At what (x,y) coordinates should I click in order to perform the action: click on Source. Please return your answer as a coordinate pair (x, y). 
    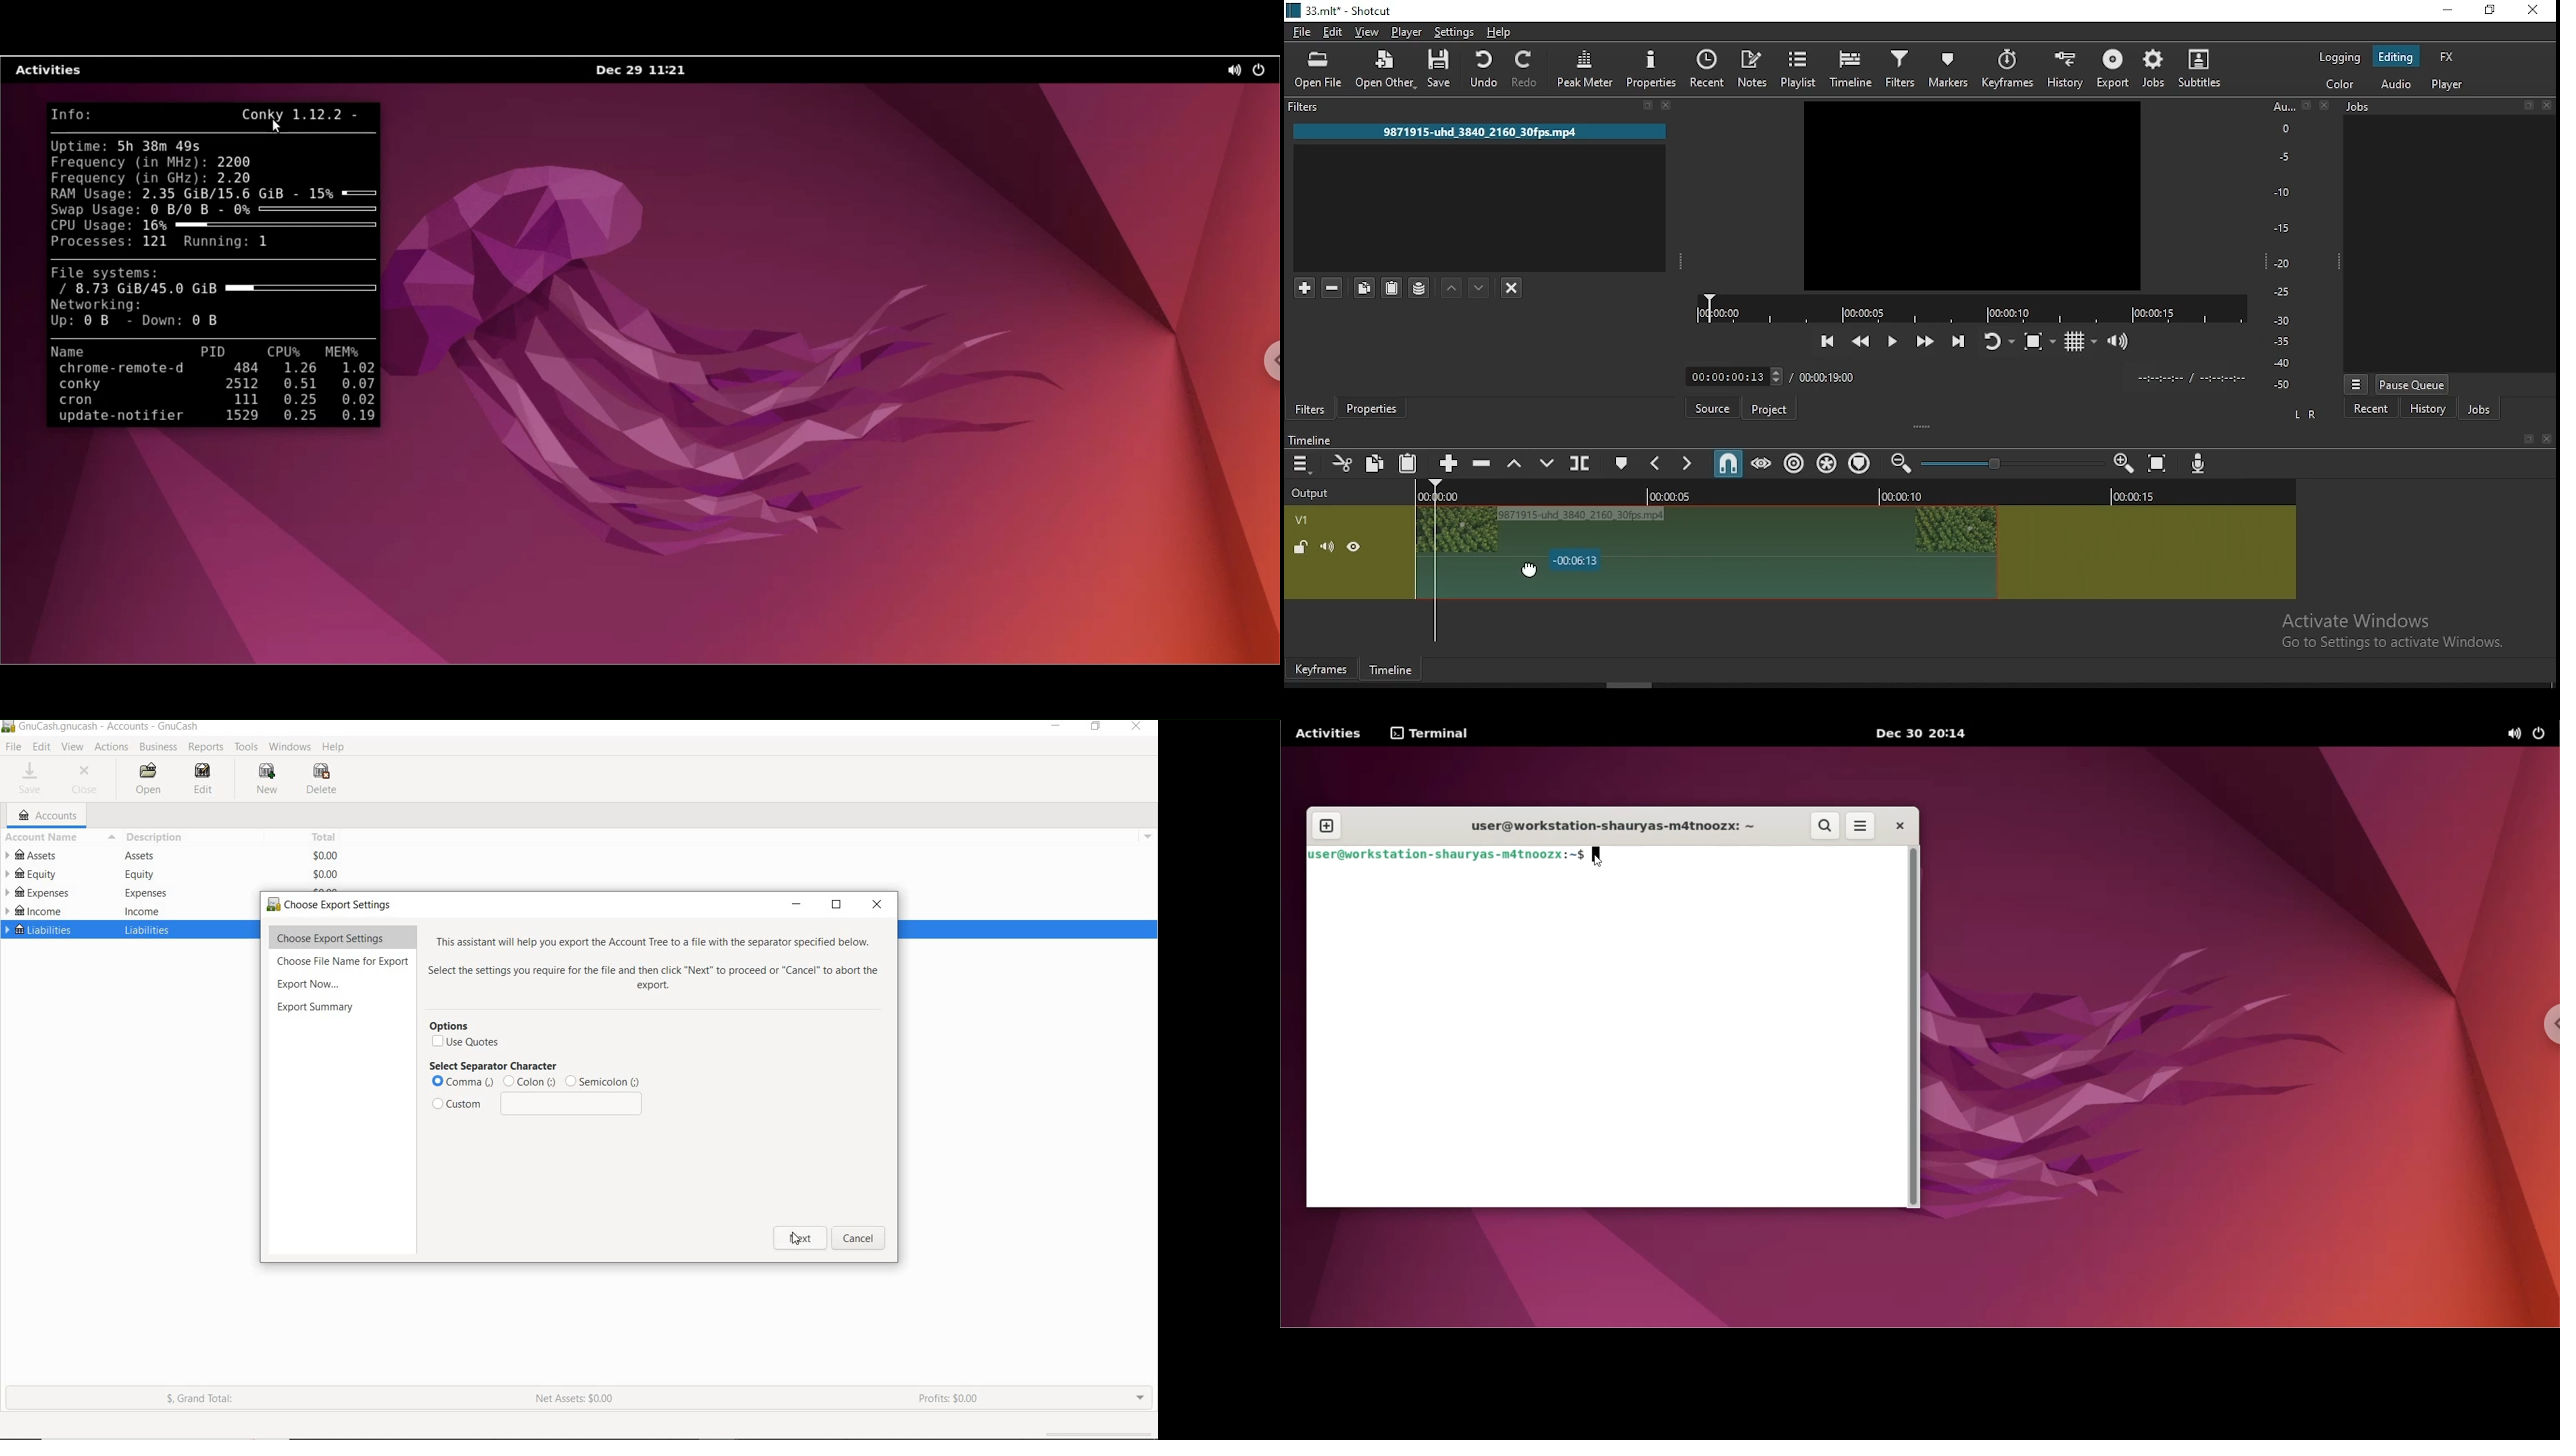
    Looking at the image, I should click on (1714, 406).